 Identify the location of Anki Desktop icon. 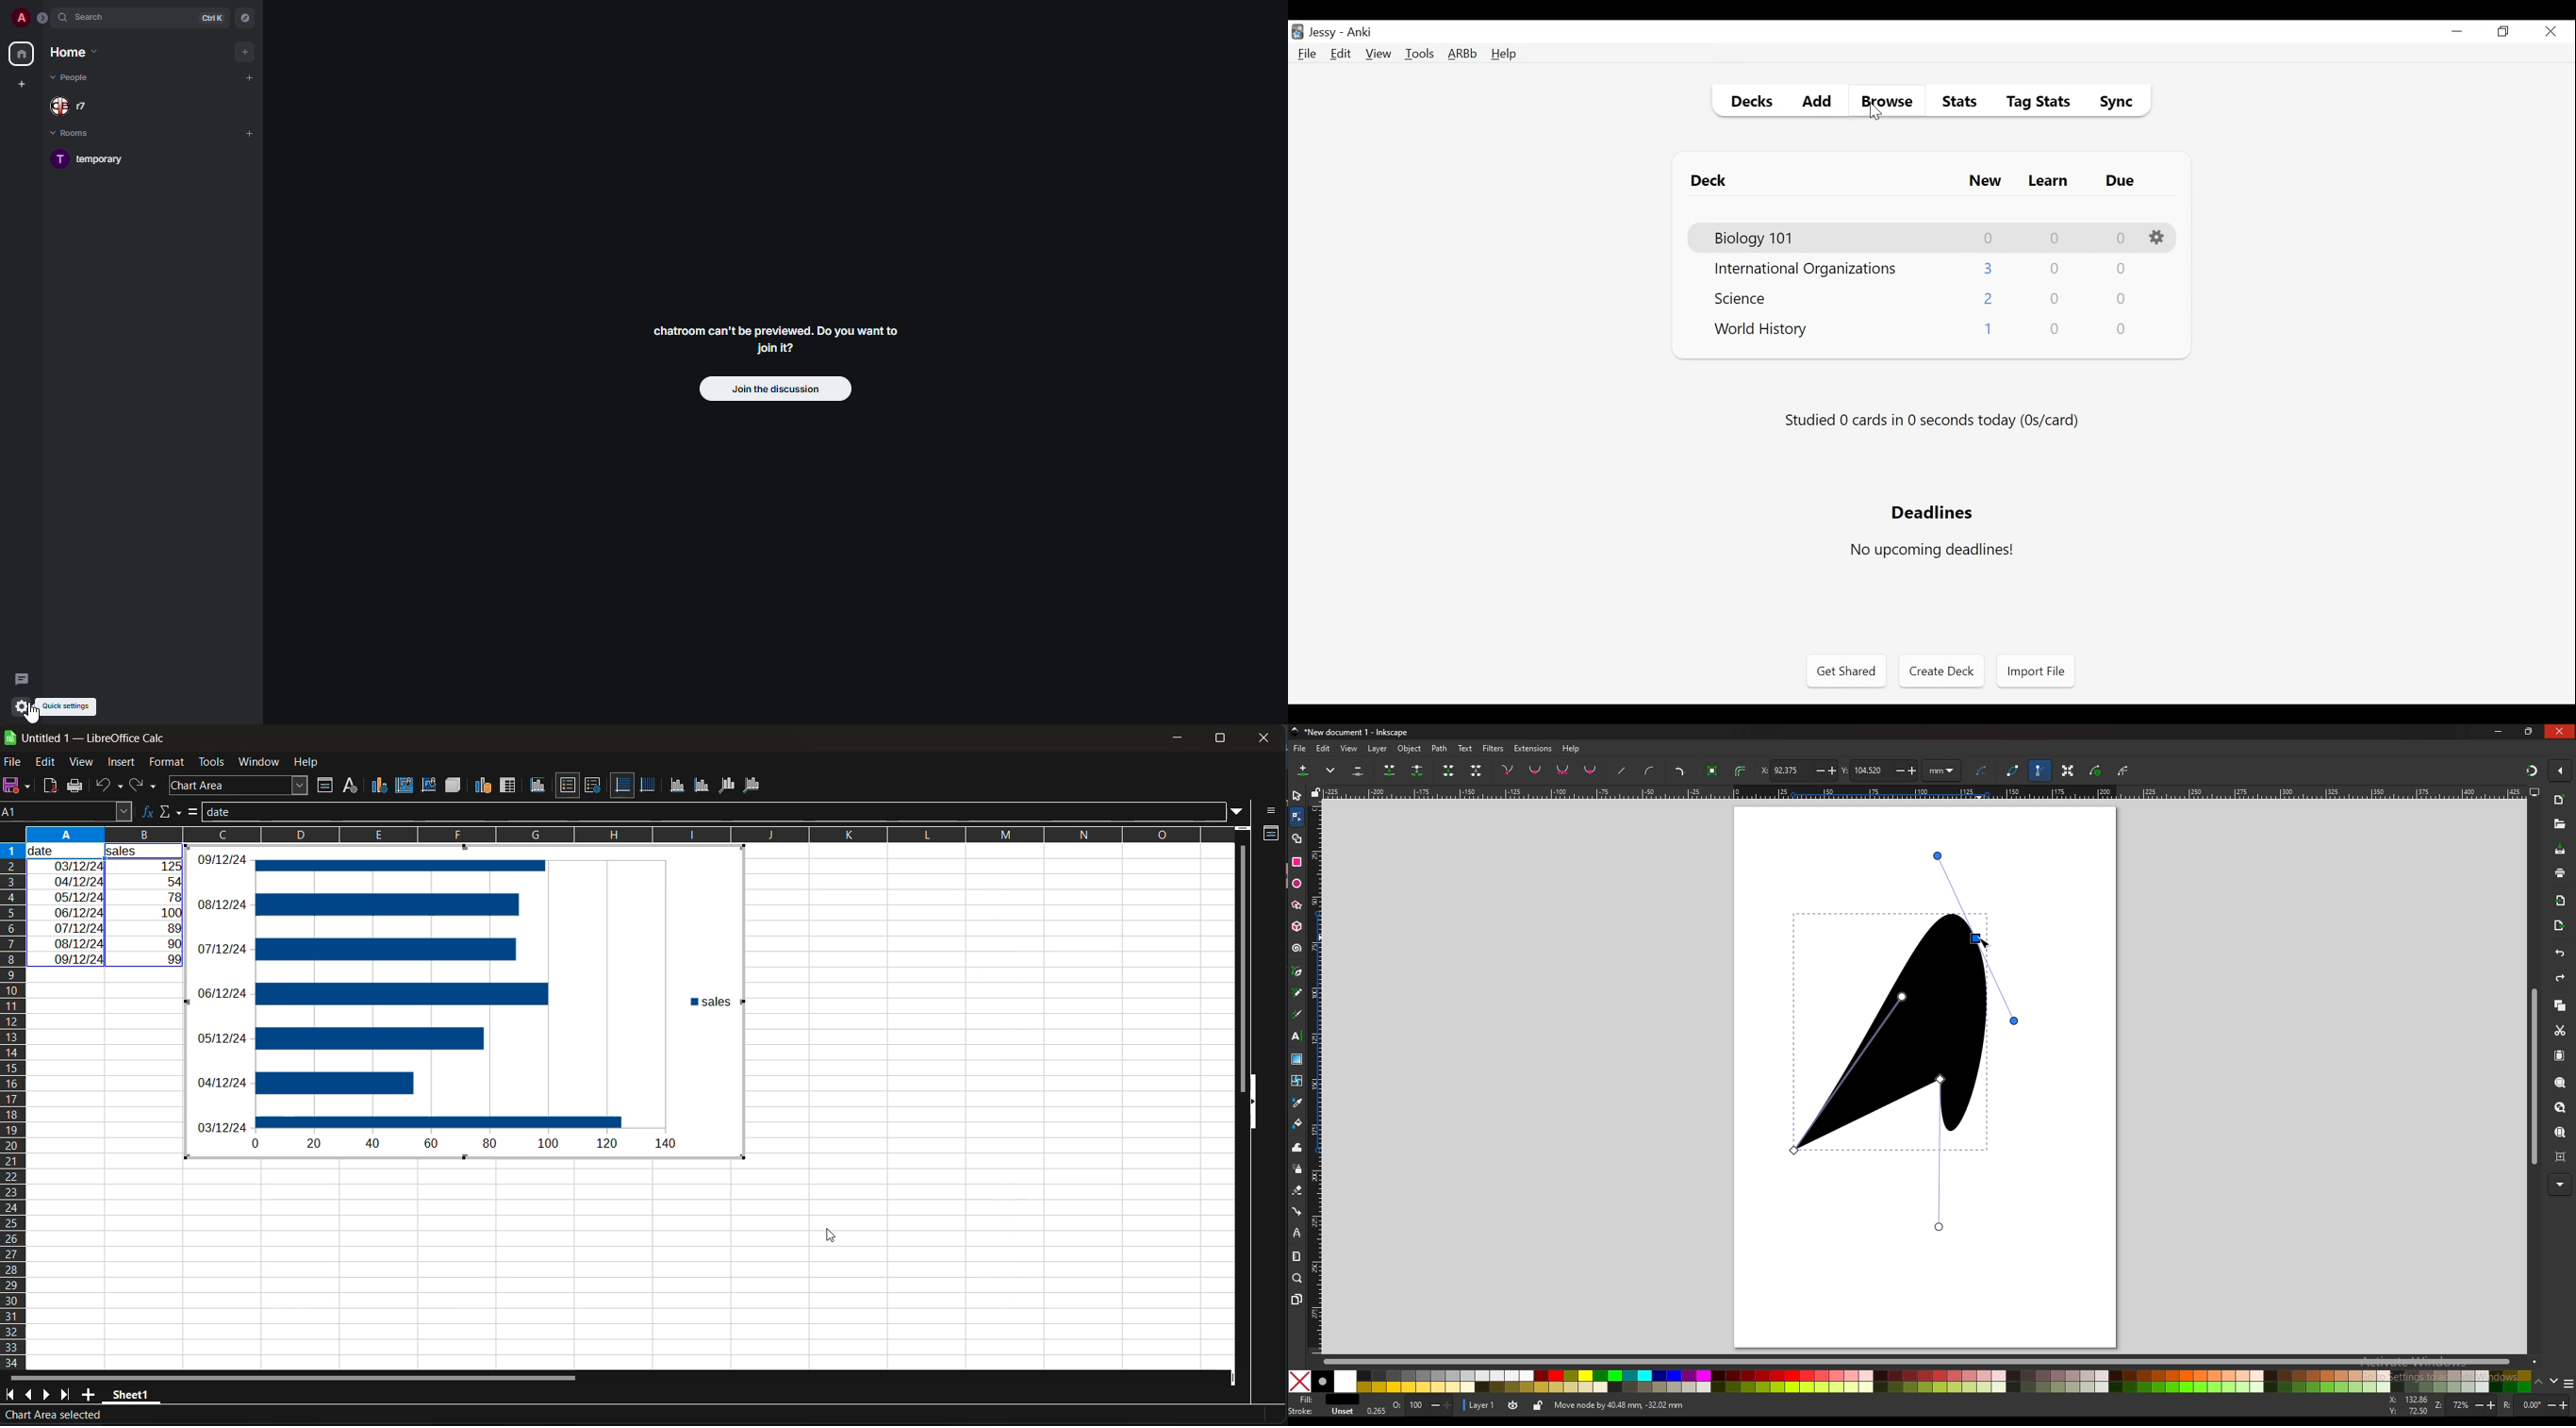
(1297, 32).